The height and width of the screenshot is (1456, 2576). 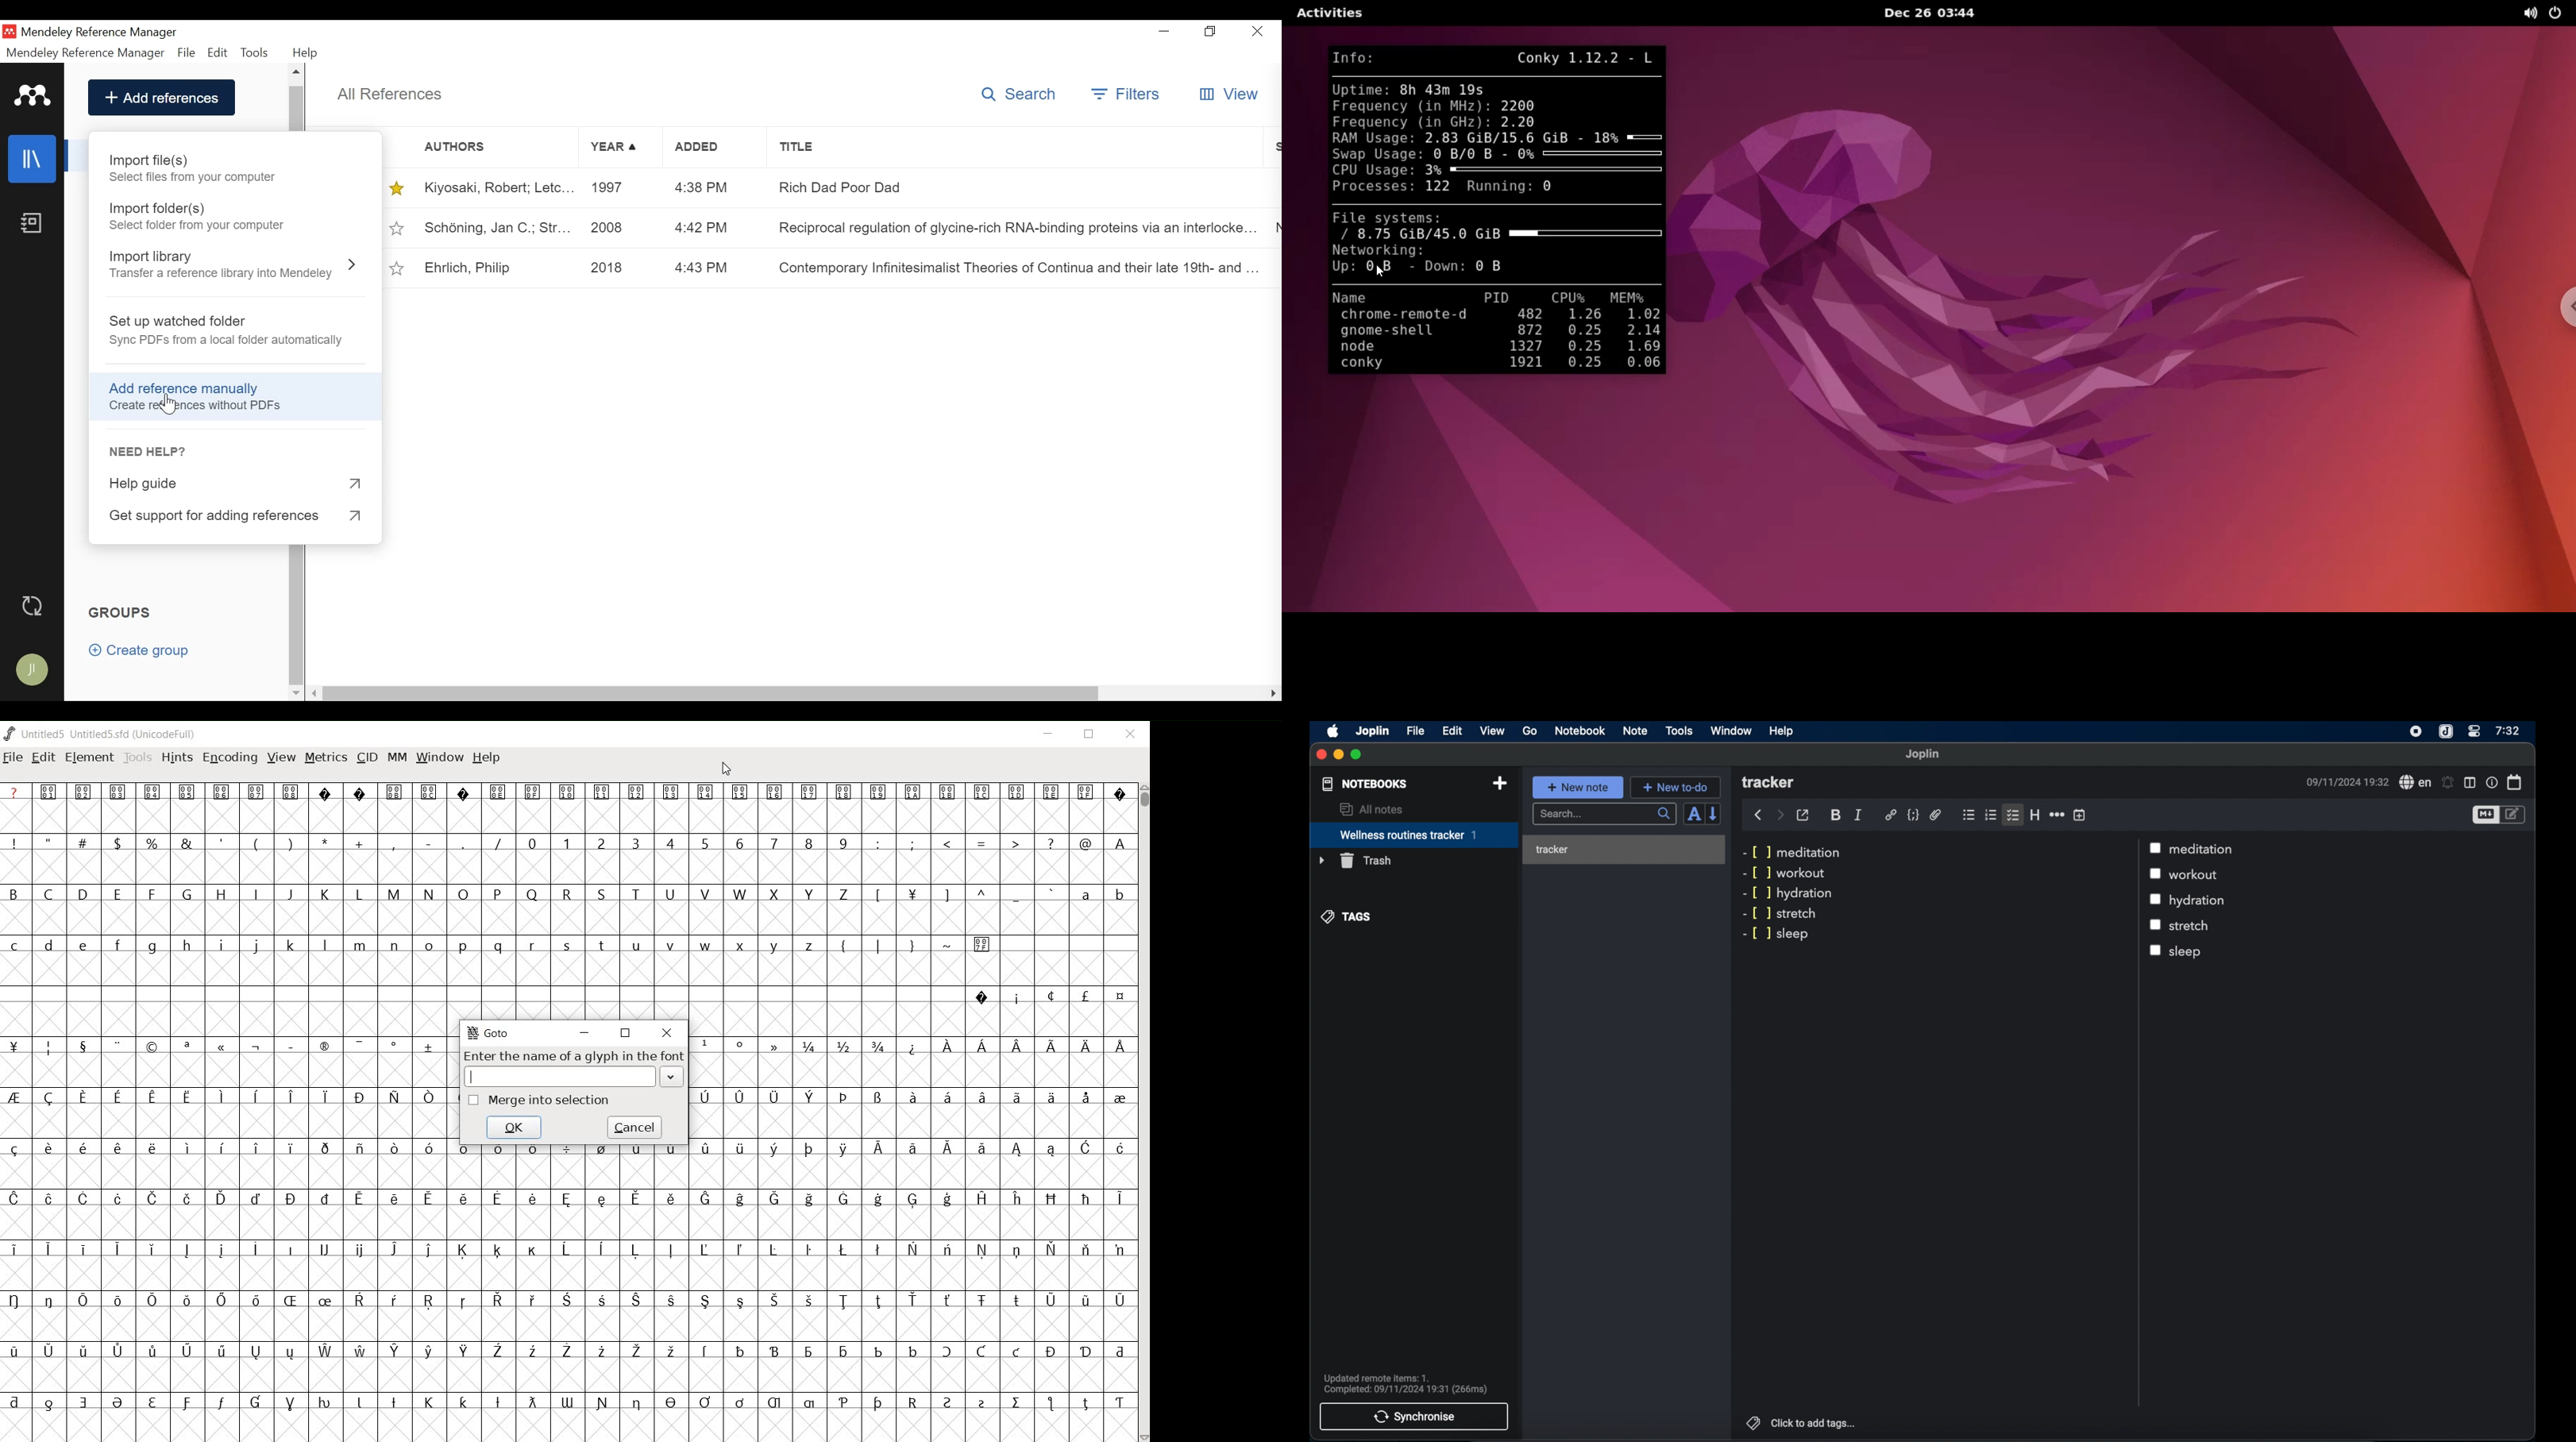 I want to click on Create without PDFs, so click(x=194, y=407).